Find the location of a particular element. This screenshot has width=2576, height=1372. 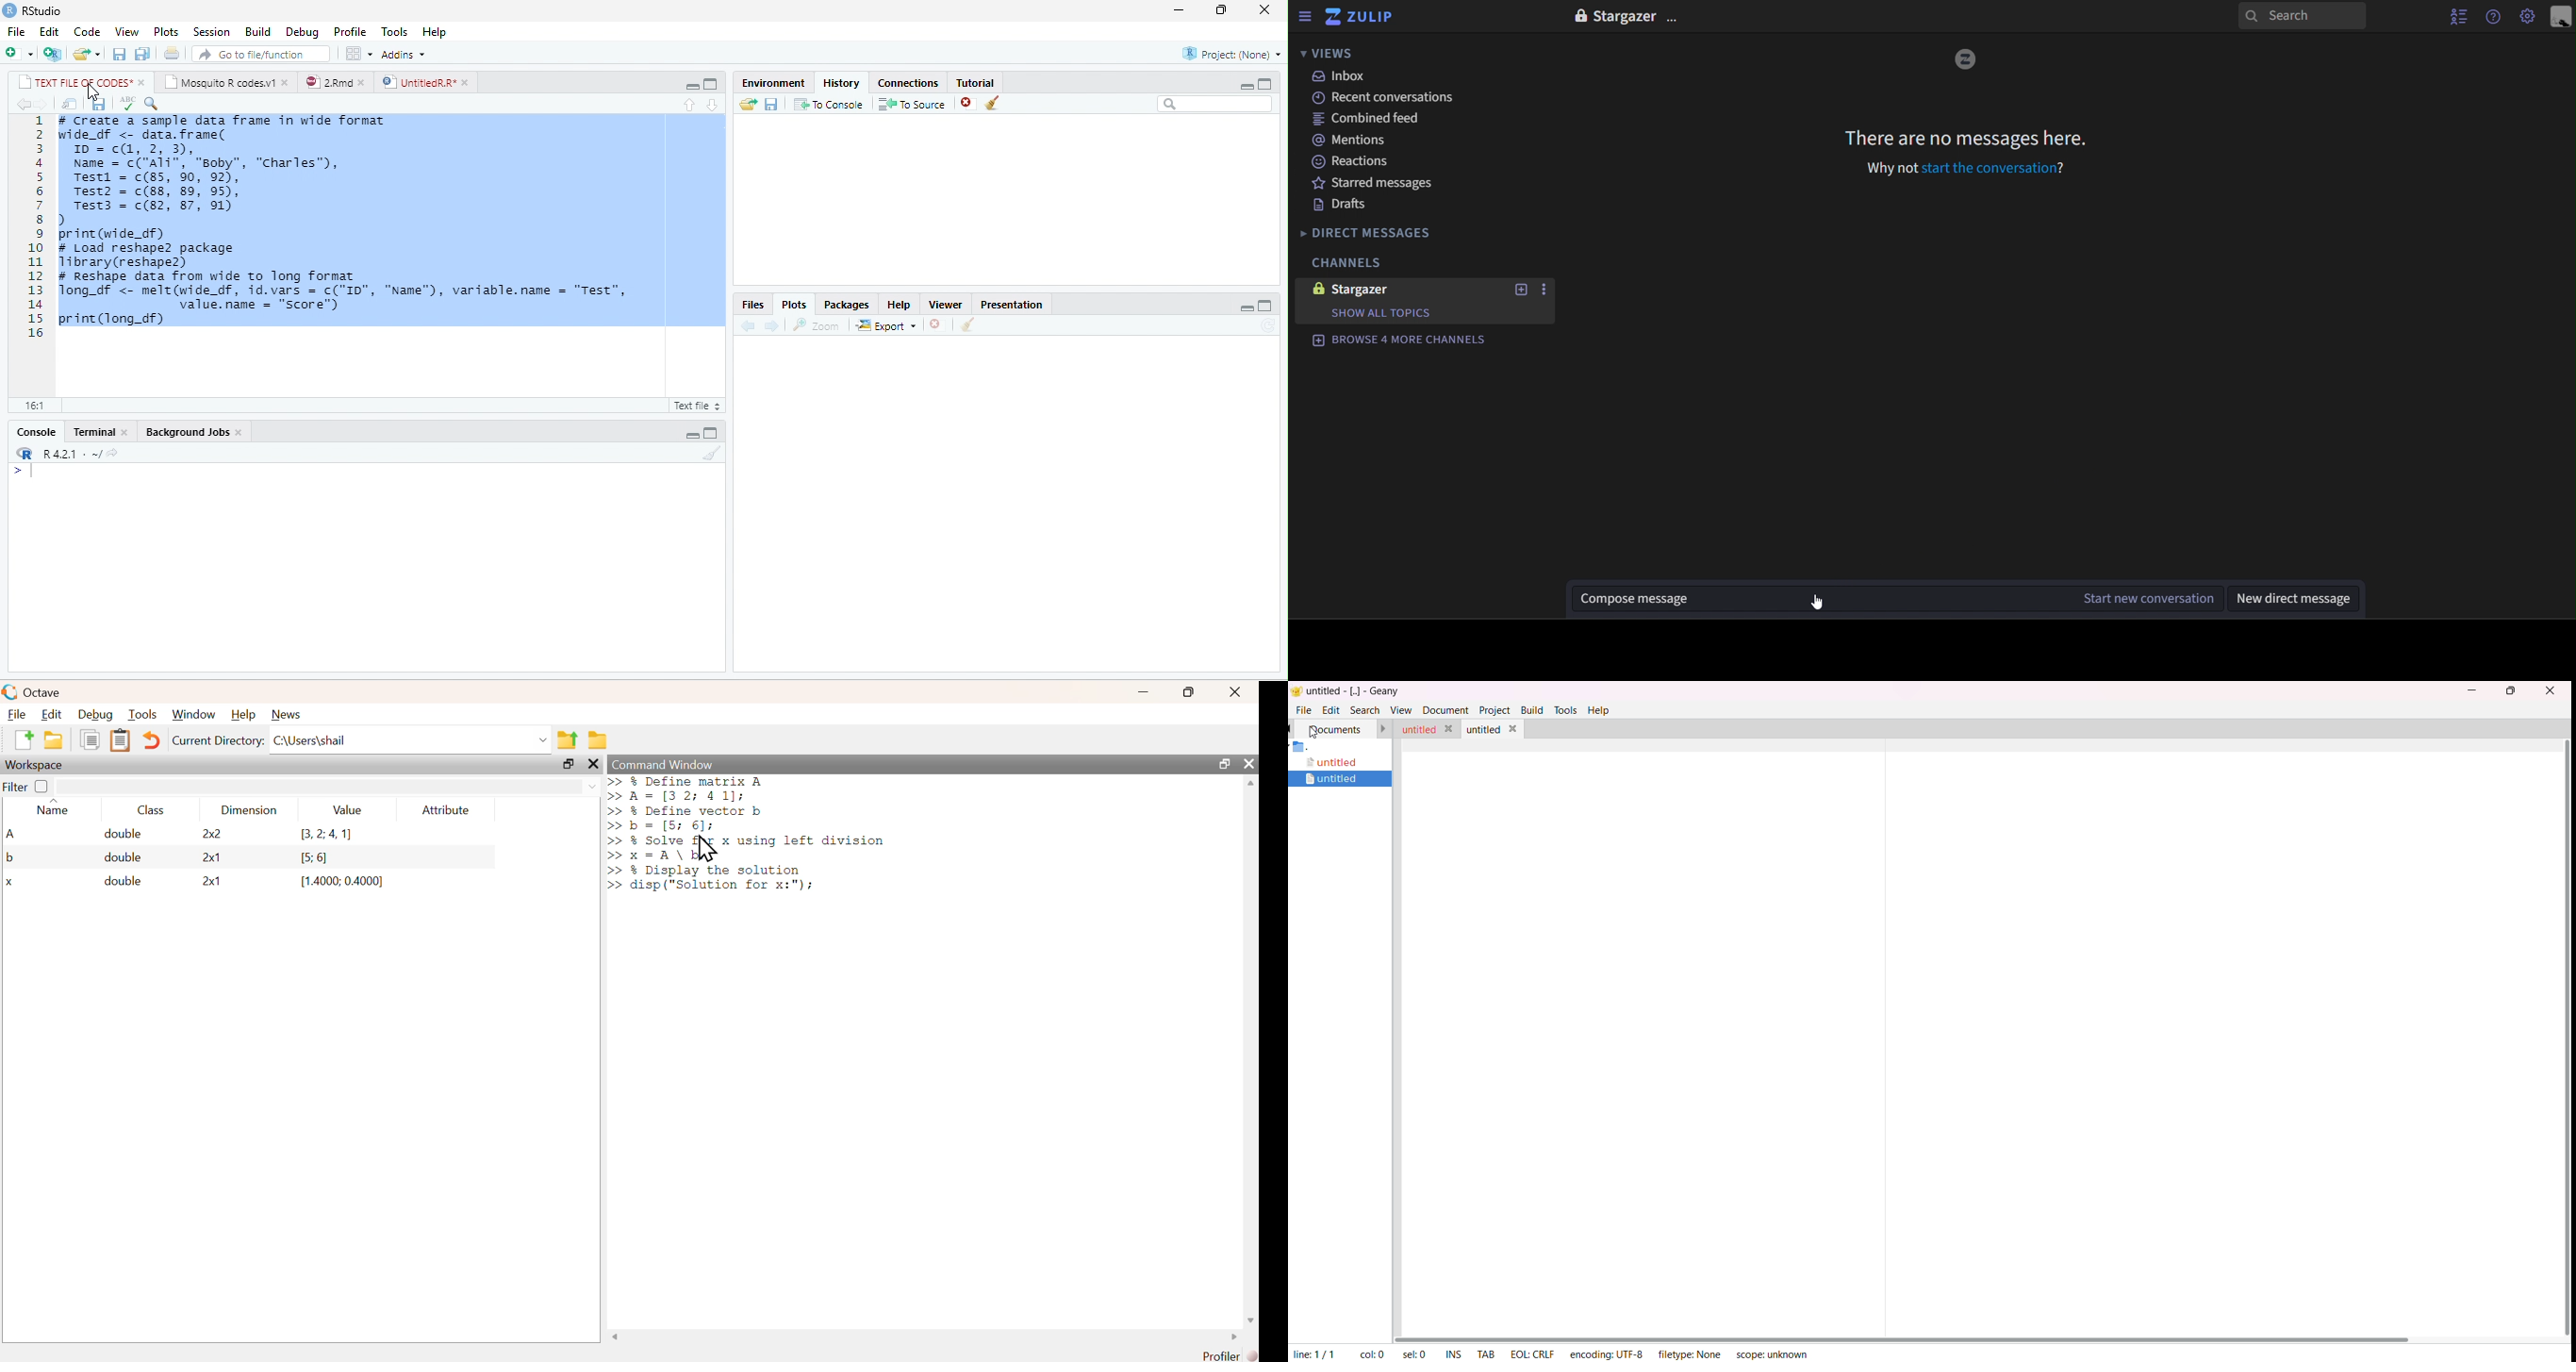

clear is located at coordinates (993, 103).